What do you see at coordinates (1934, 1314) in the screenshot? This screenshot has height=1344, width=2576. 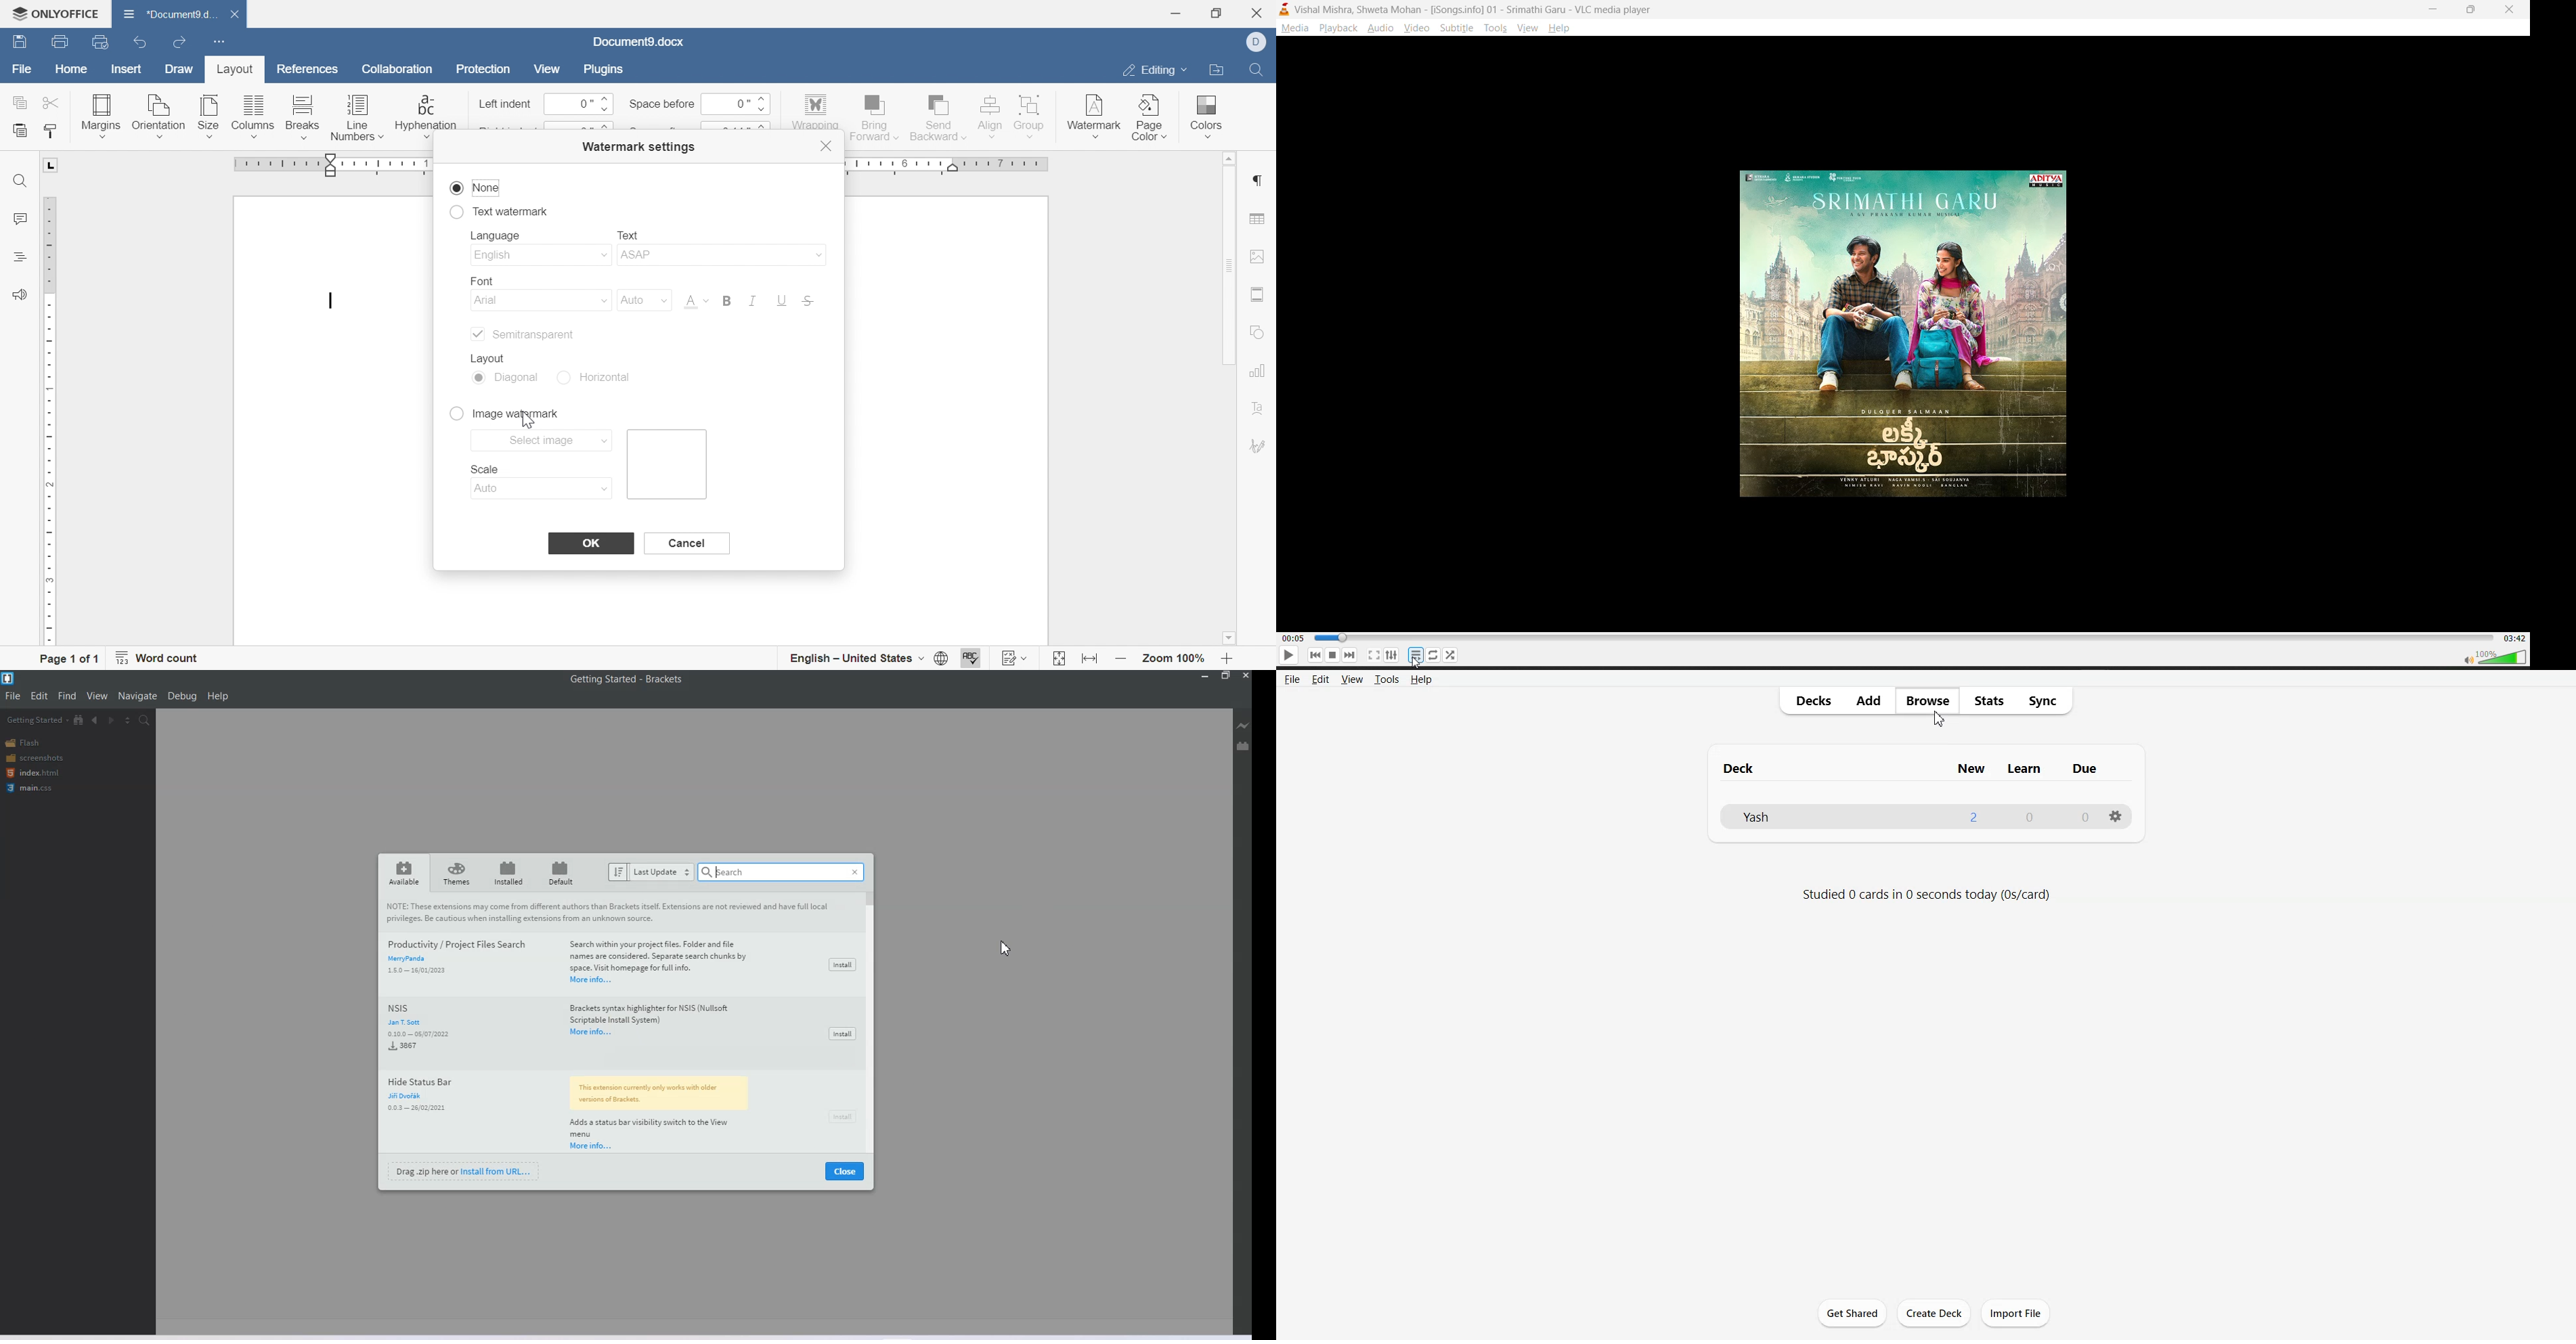 I see `Create Deck` at bounding box center [1934, 1314].